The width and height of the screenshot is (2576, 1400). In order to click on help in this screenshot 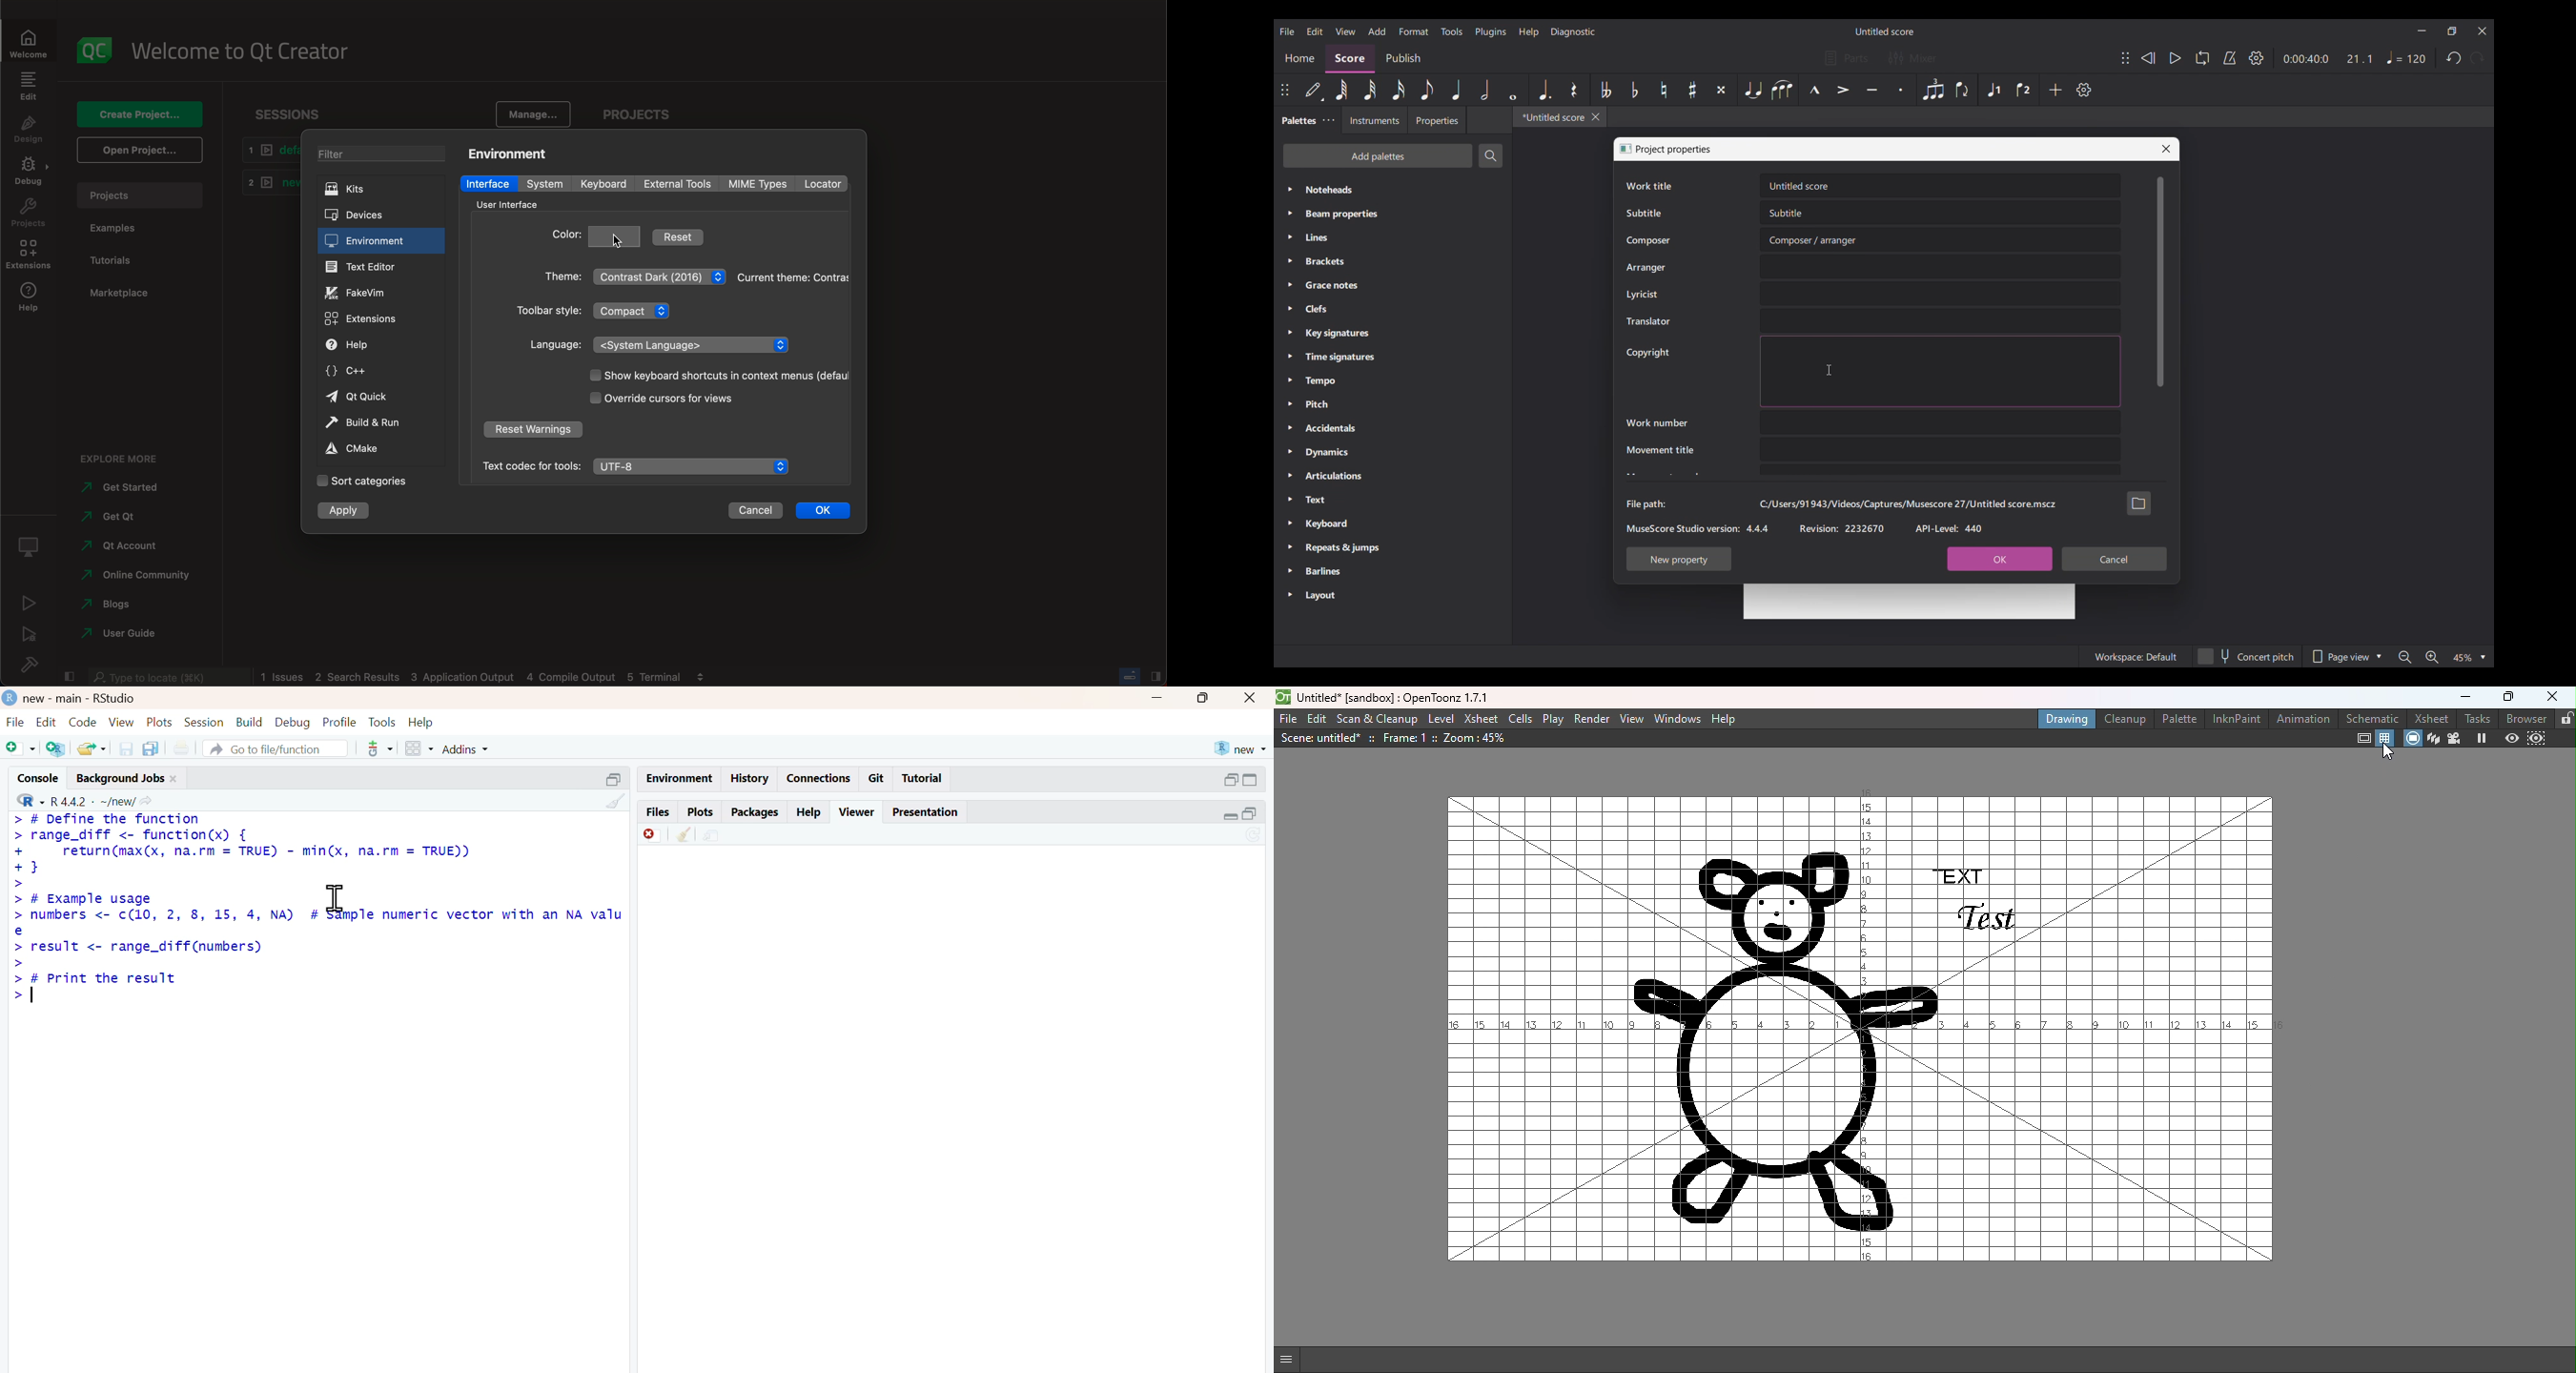, I will do `click(811, 813)`.